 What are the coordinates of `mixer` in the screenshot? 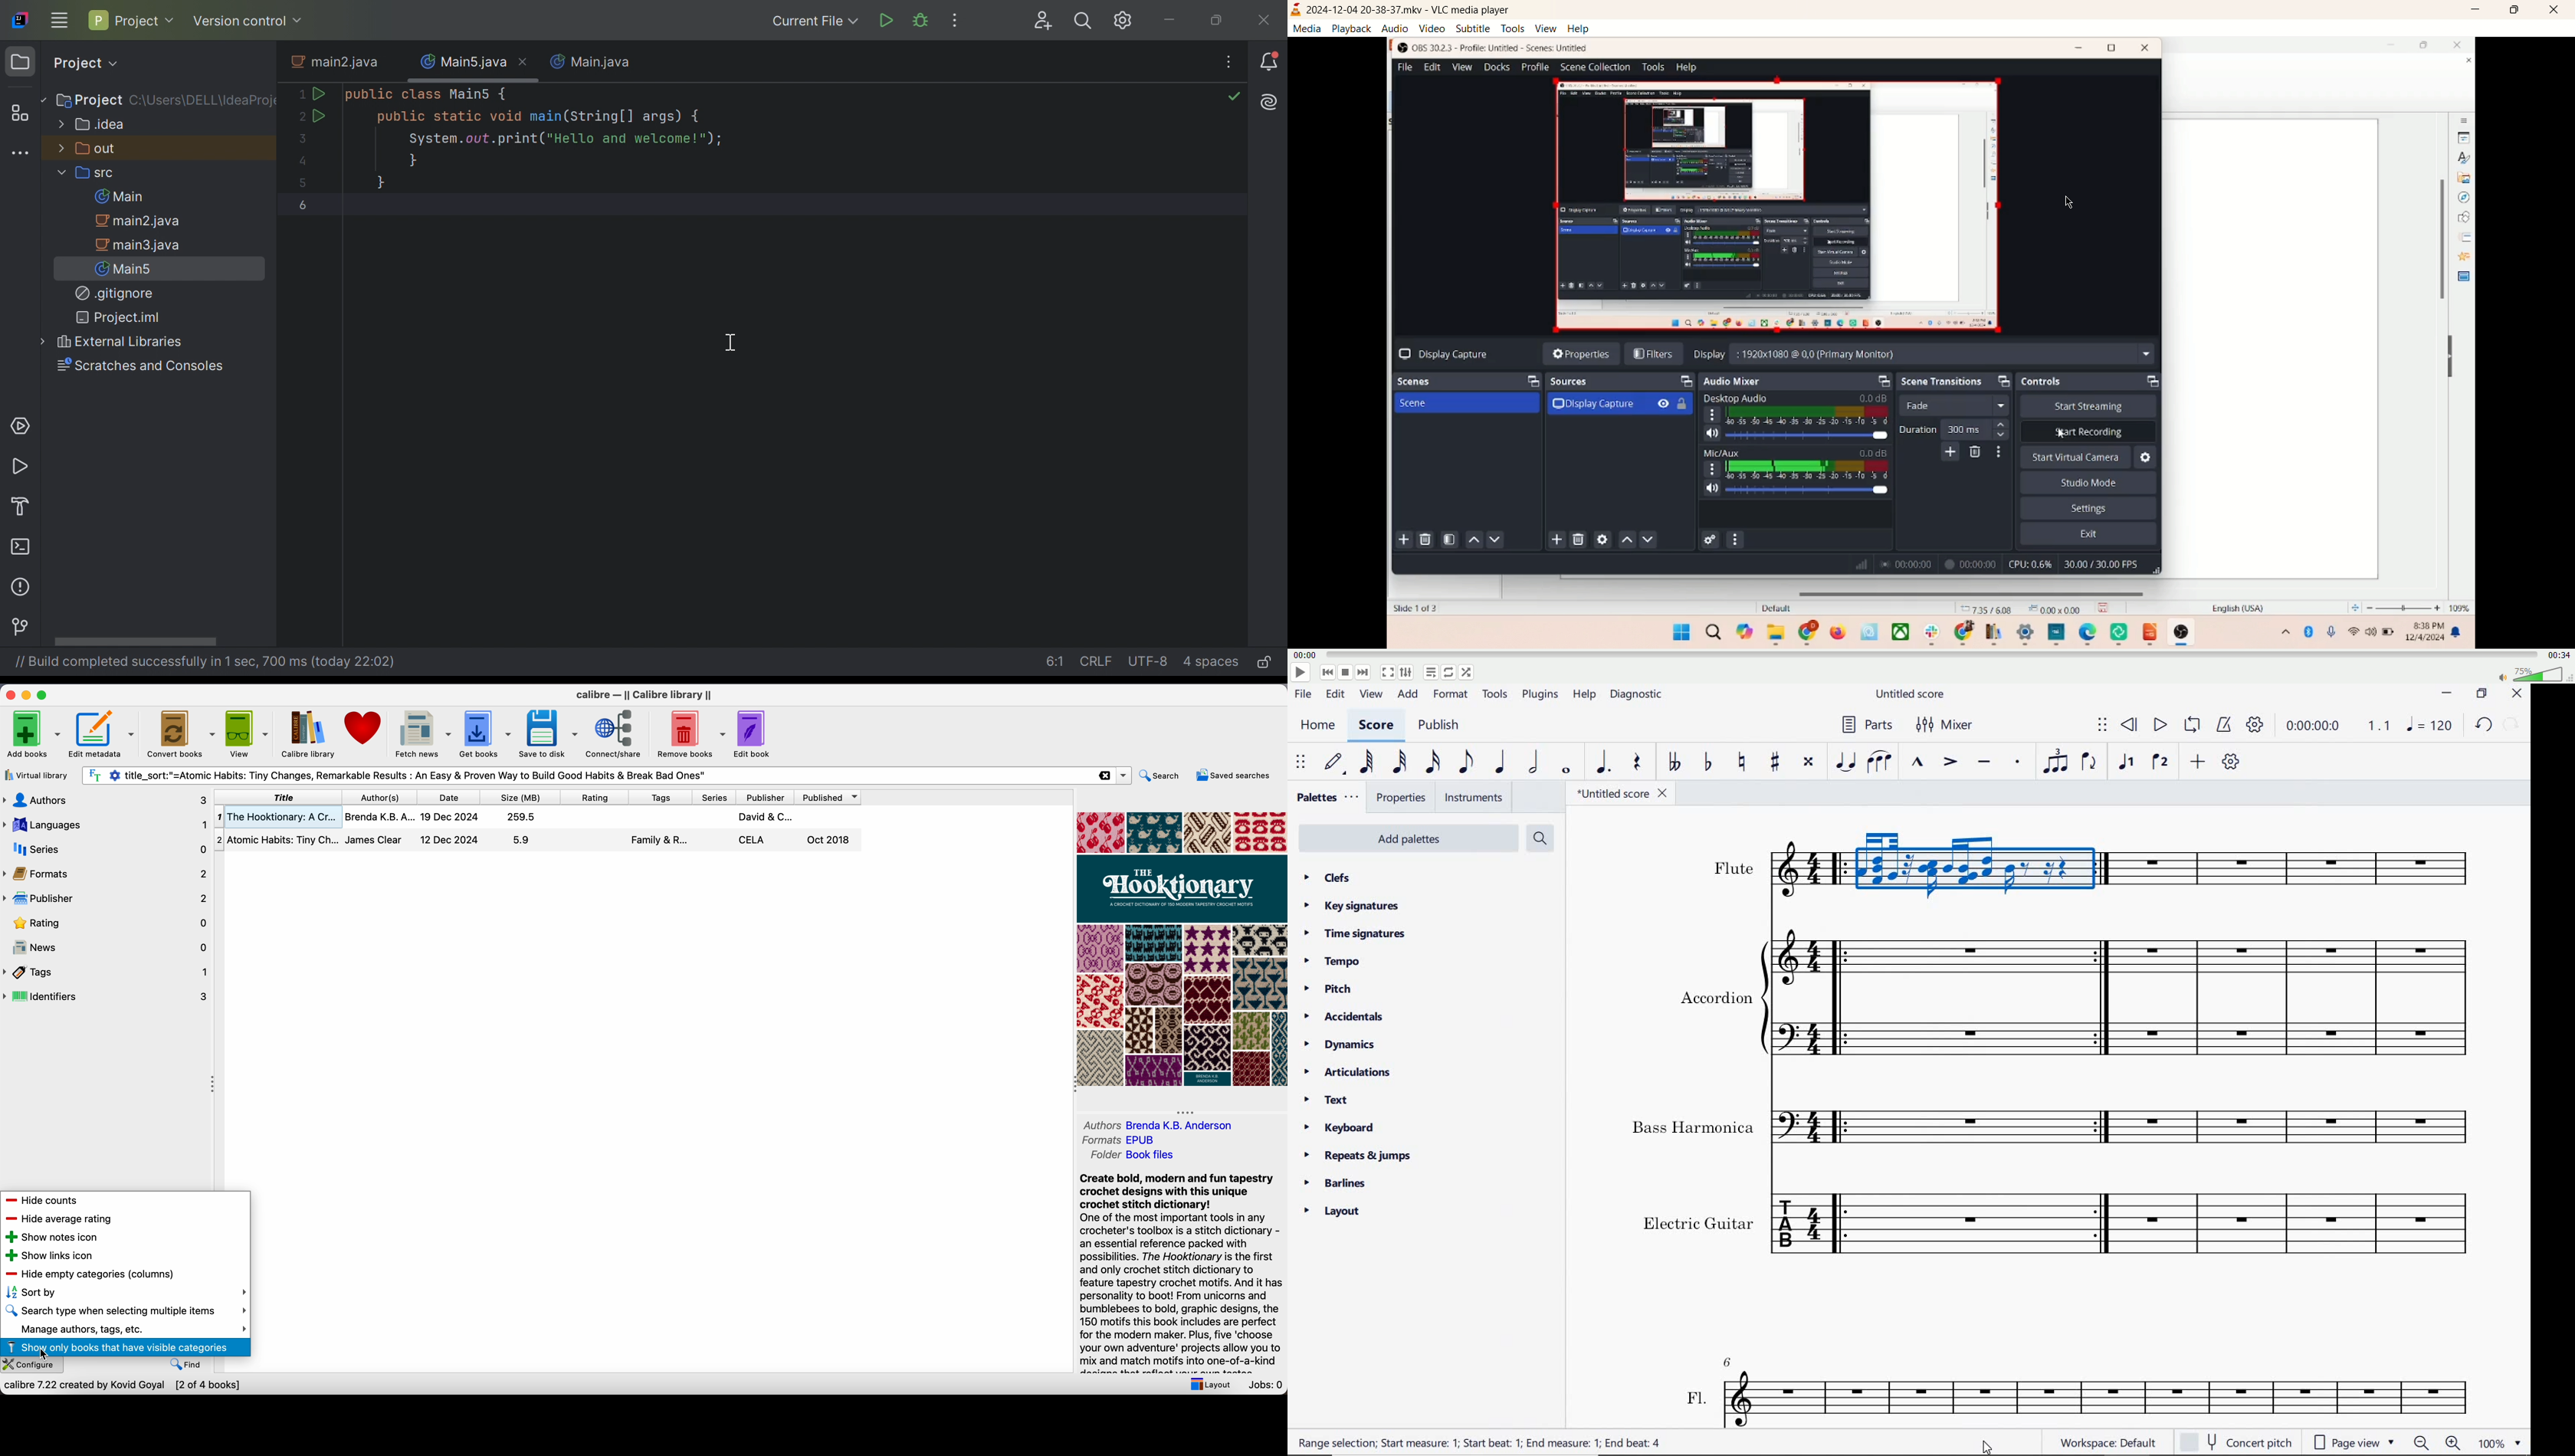 It's located at (1952, 725).